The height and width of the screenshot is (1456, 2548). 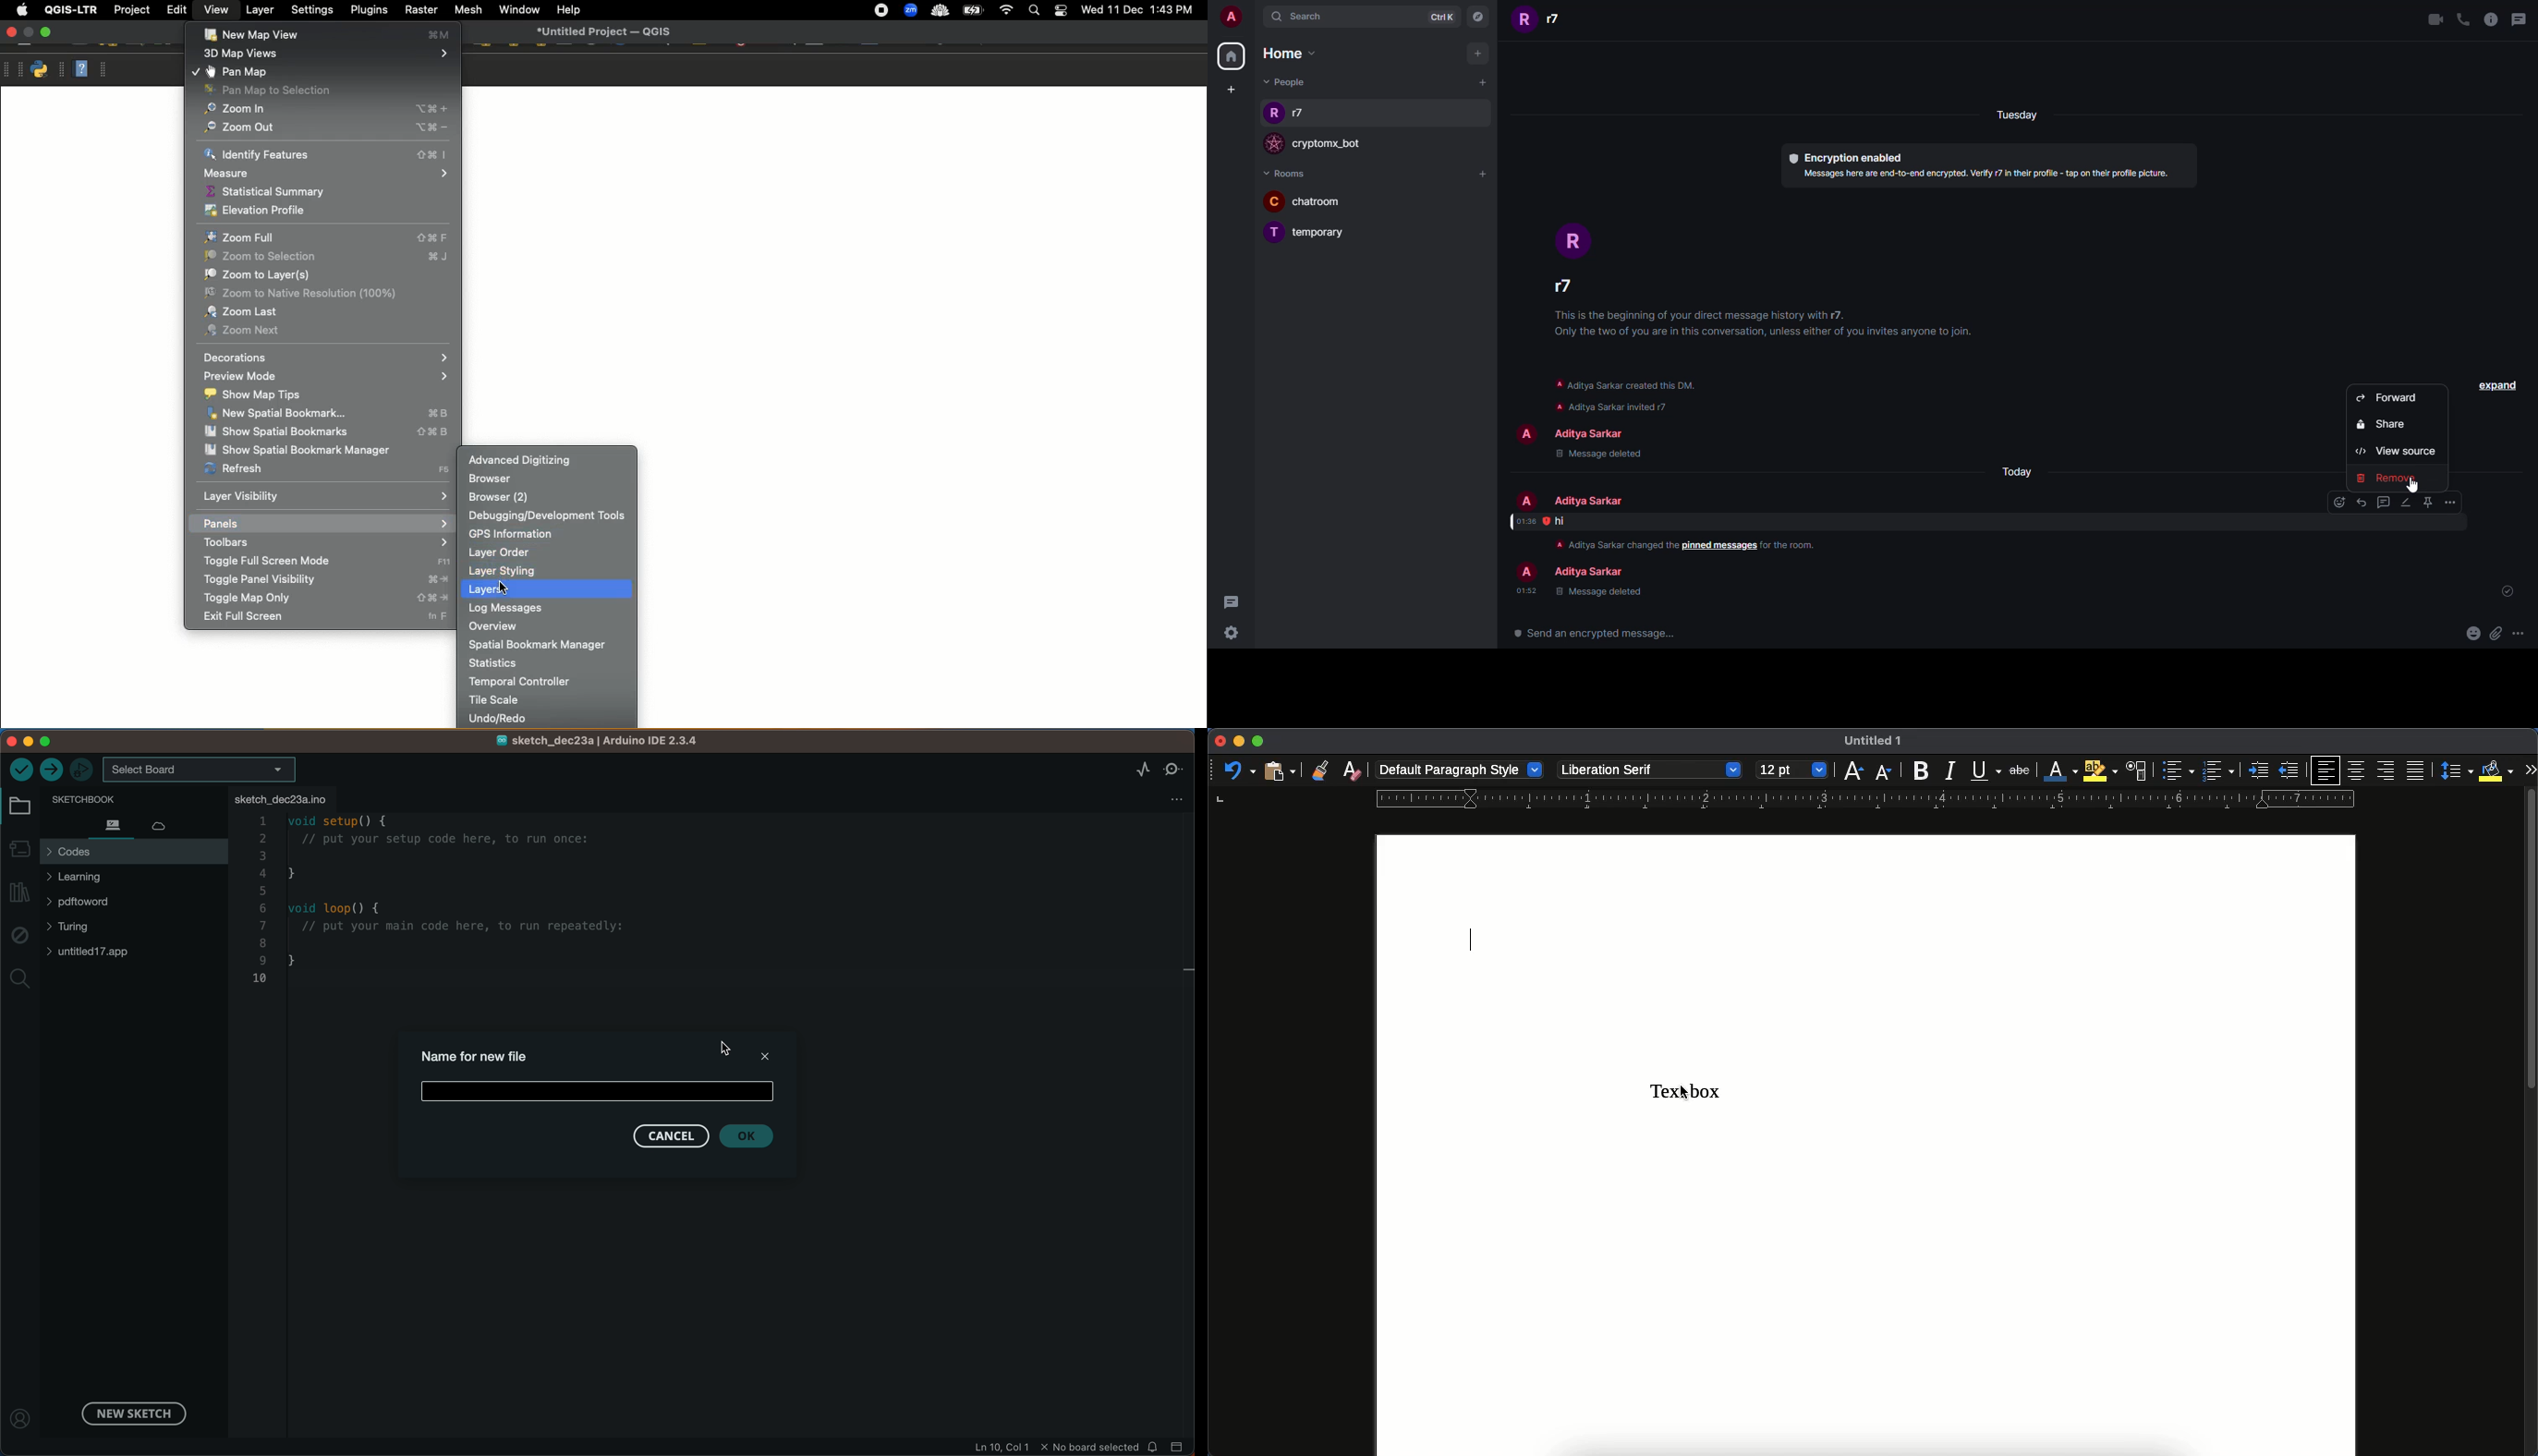 I want to click on attach, so click(x=2494, y=634).